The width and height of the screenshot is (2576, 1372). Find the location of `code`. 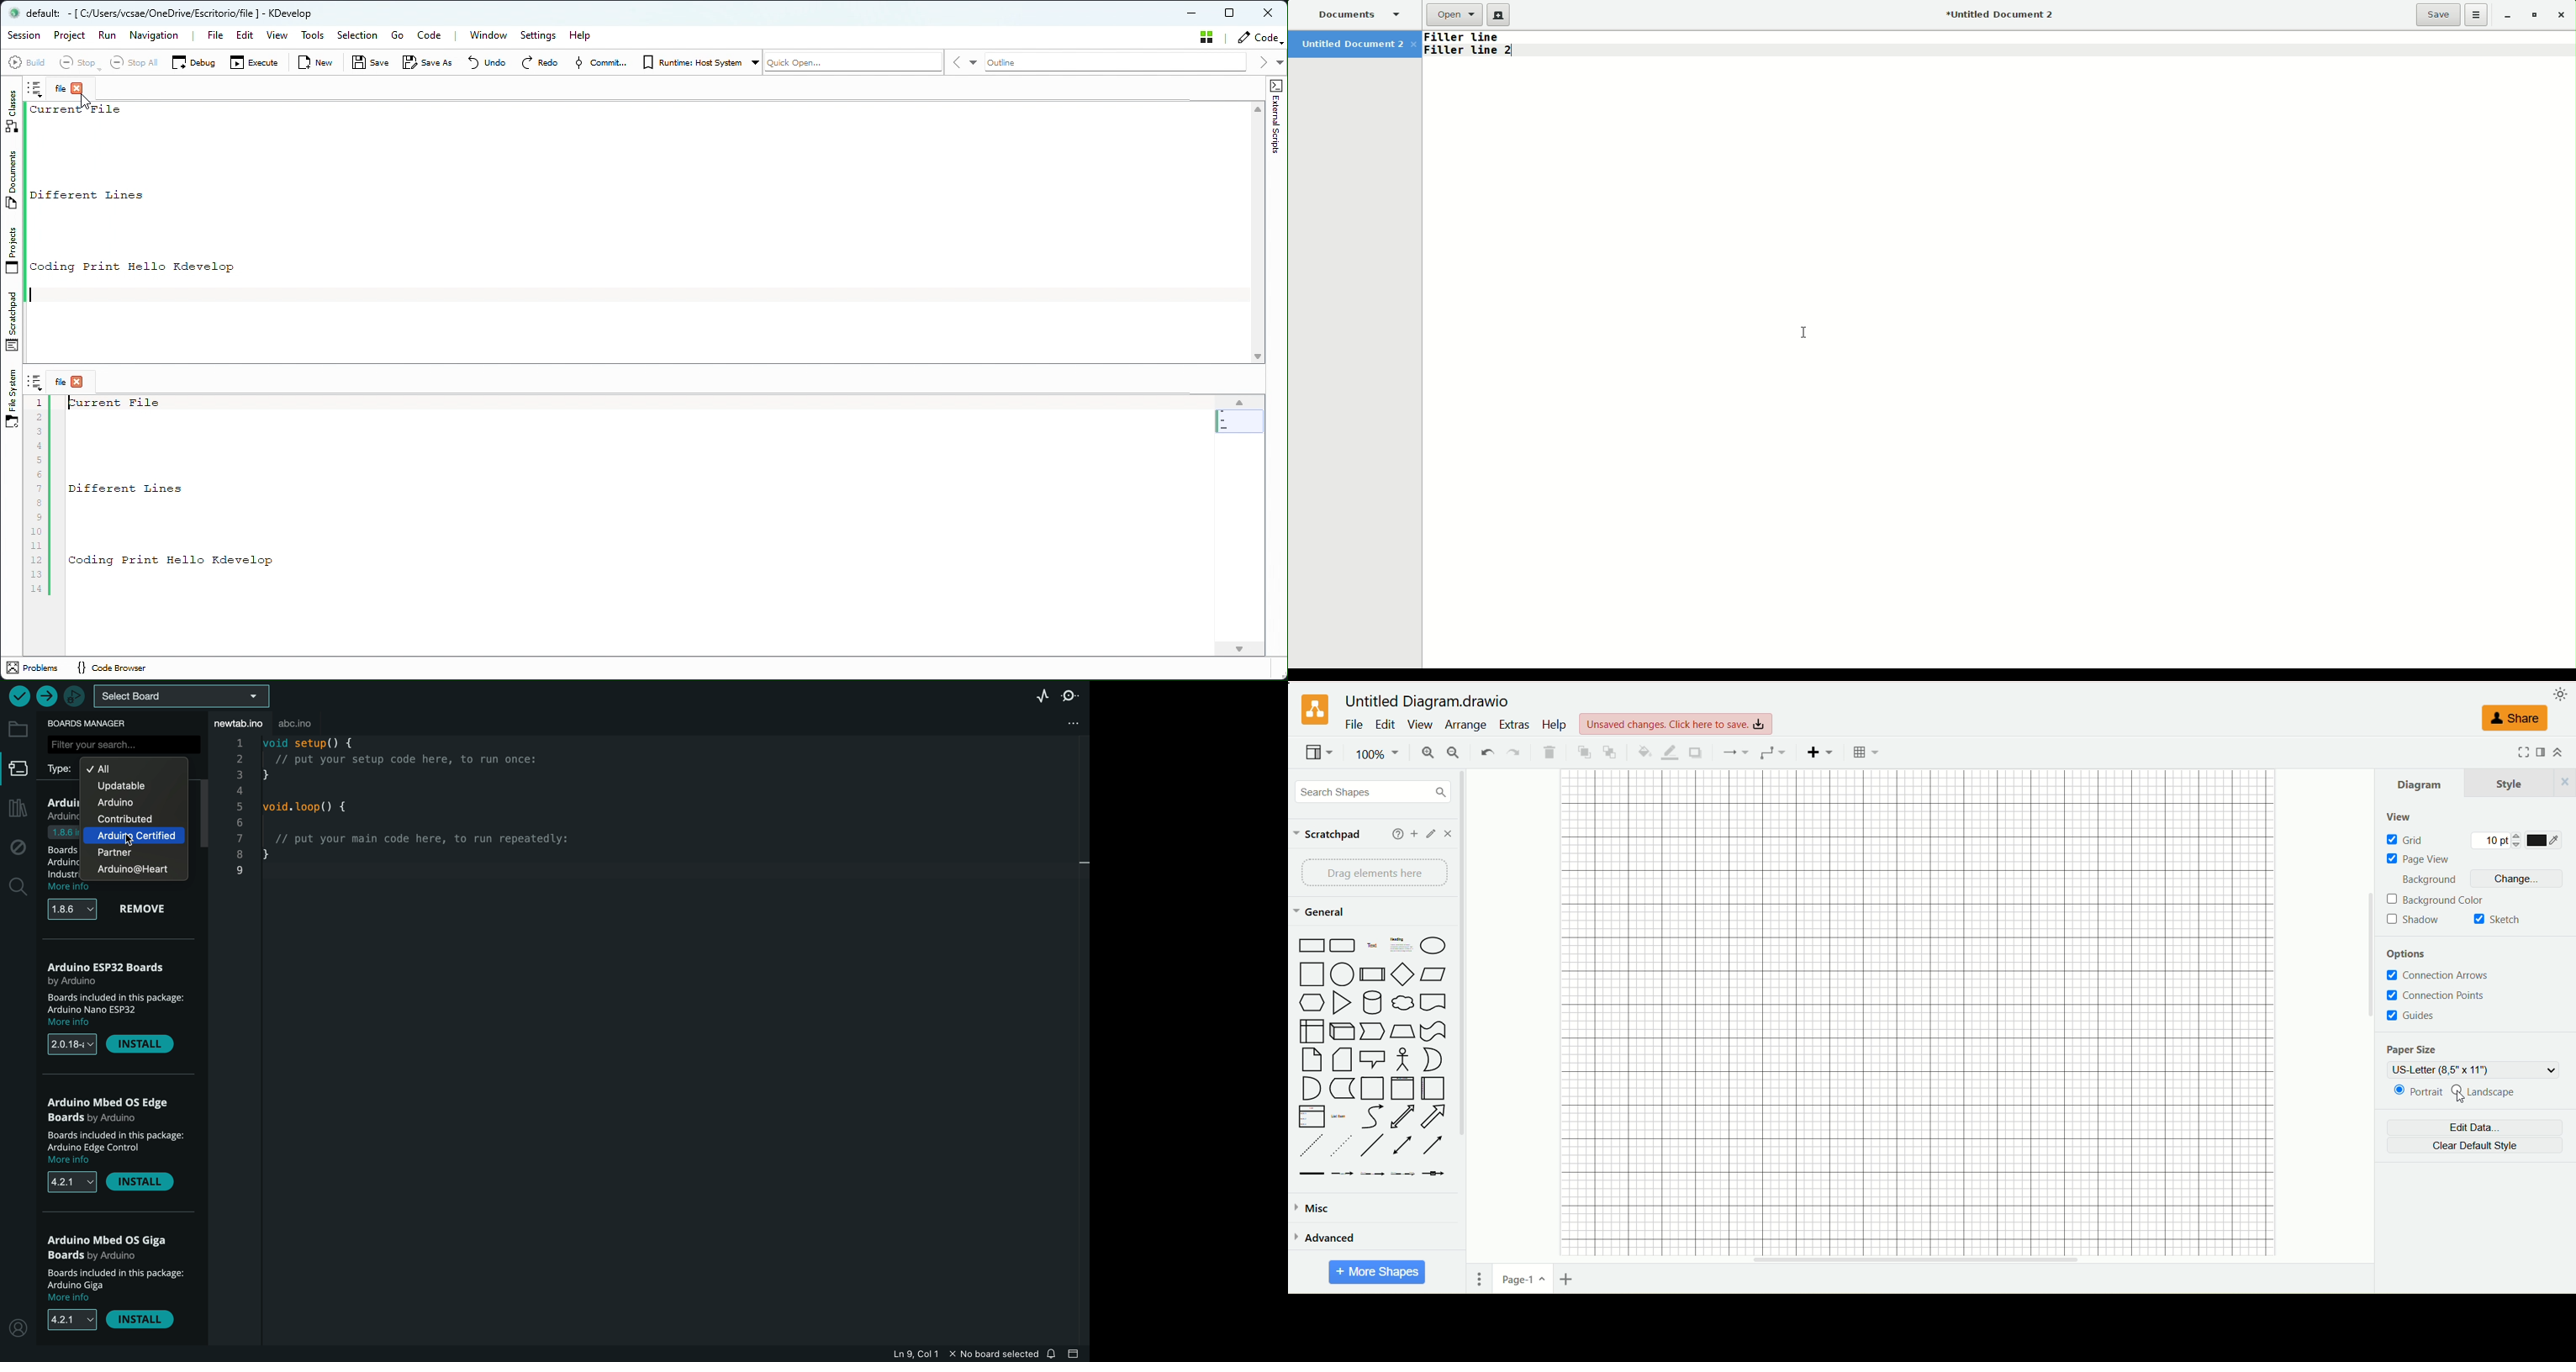

code is located at coordinates (419, 812).